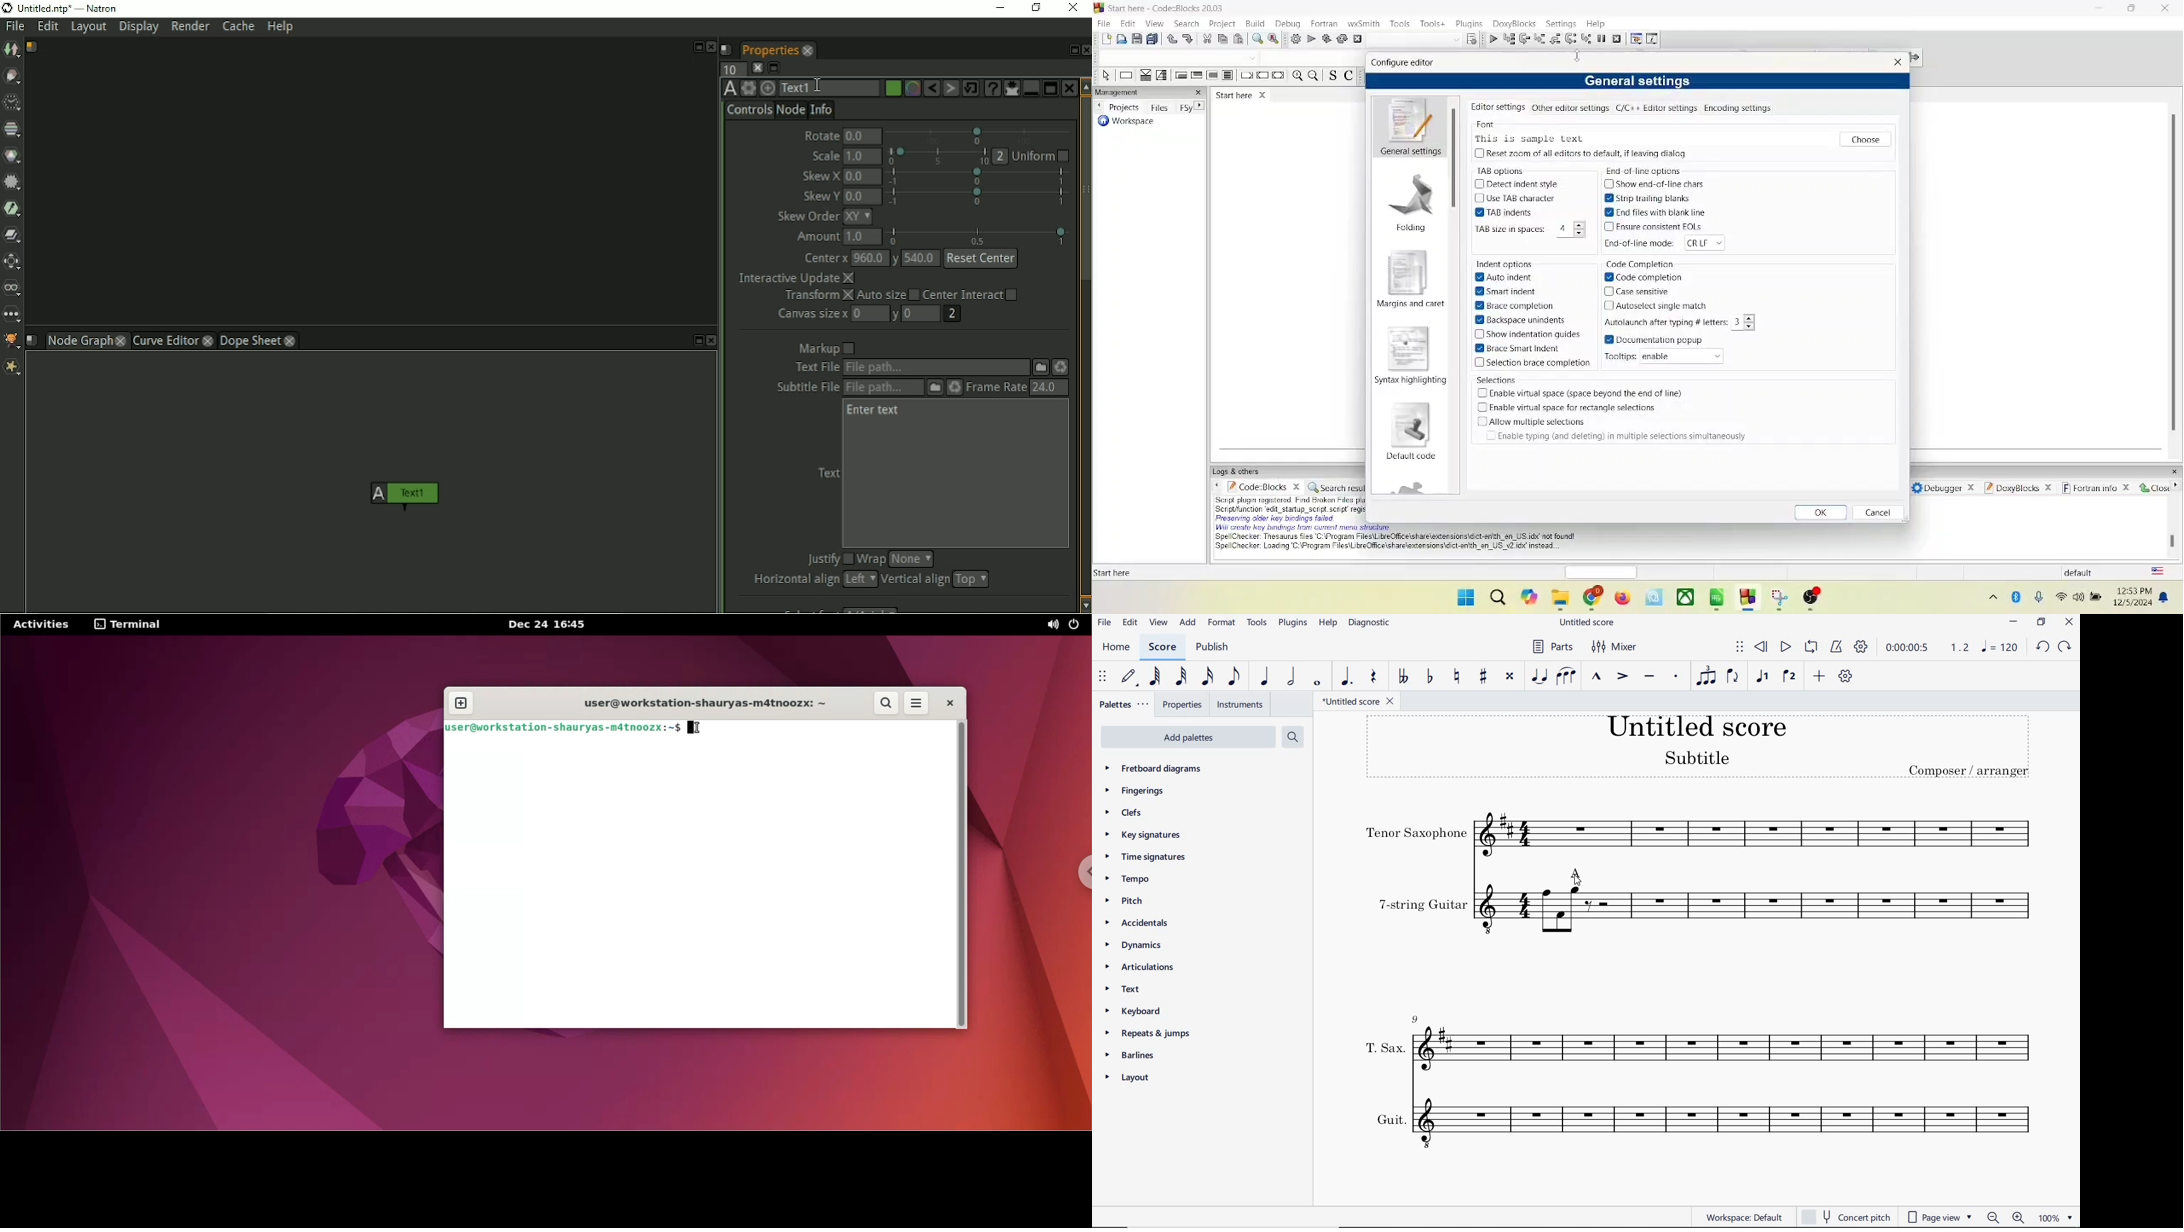 The width and height of the screenshot is (2184, 1232). I want to click on RESTORE DOWN, so click(2041, 623).